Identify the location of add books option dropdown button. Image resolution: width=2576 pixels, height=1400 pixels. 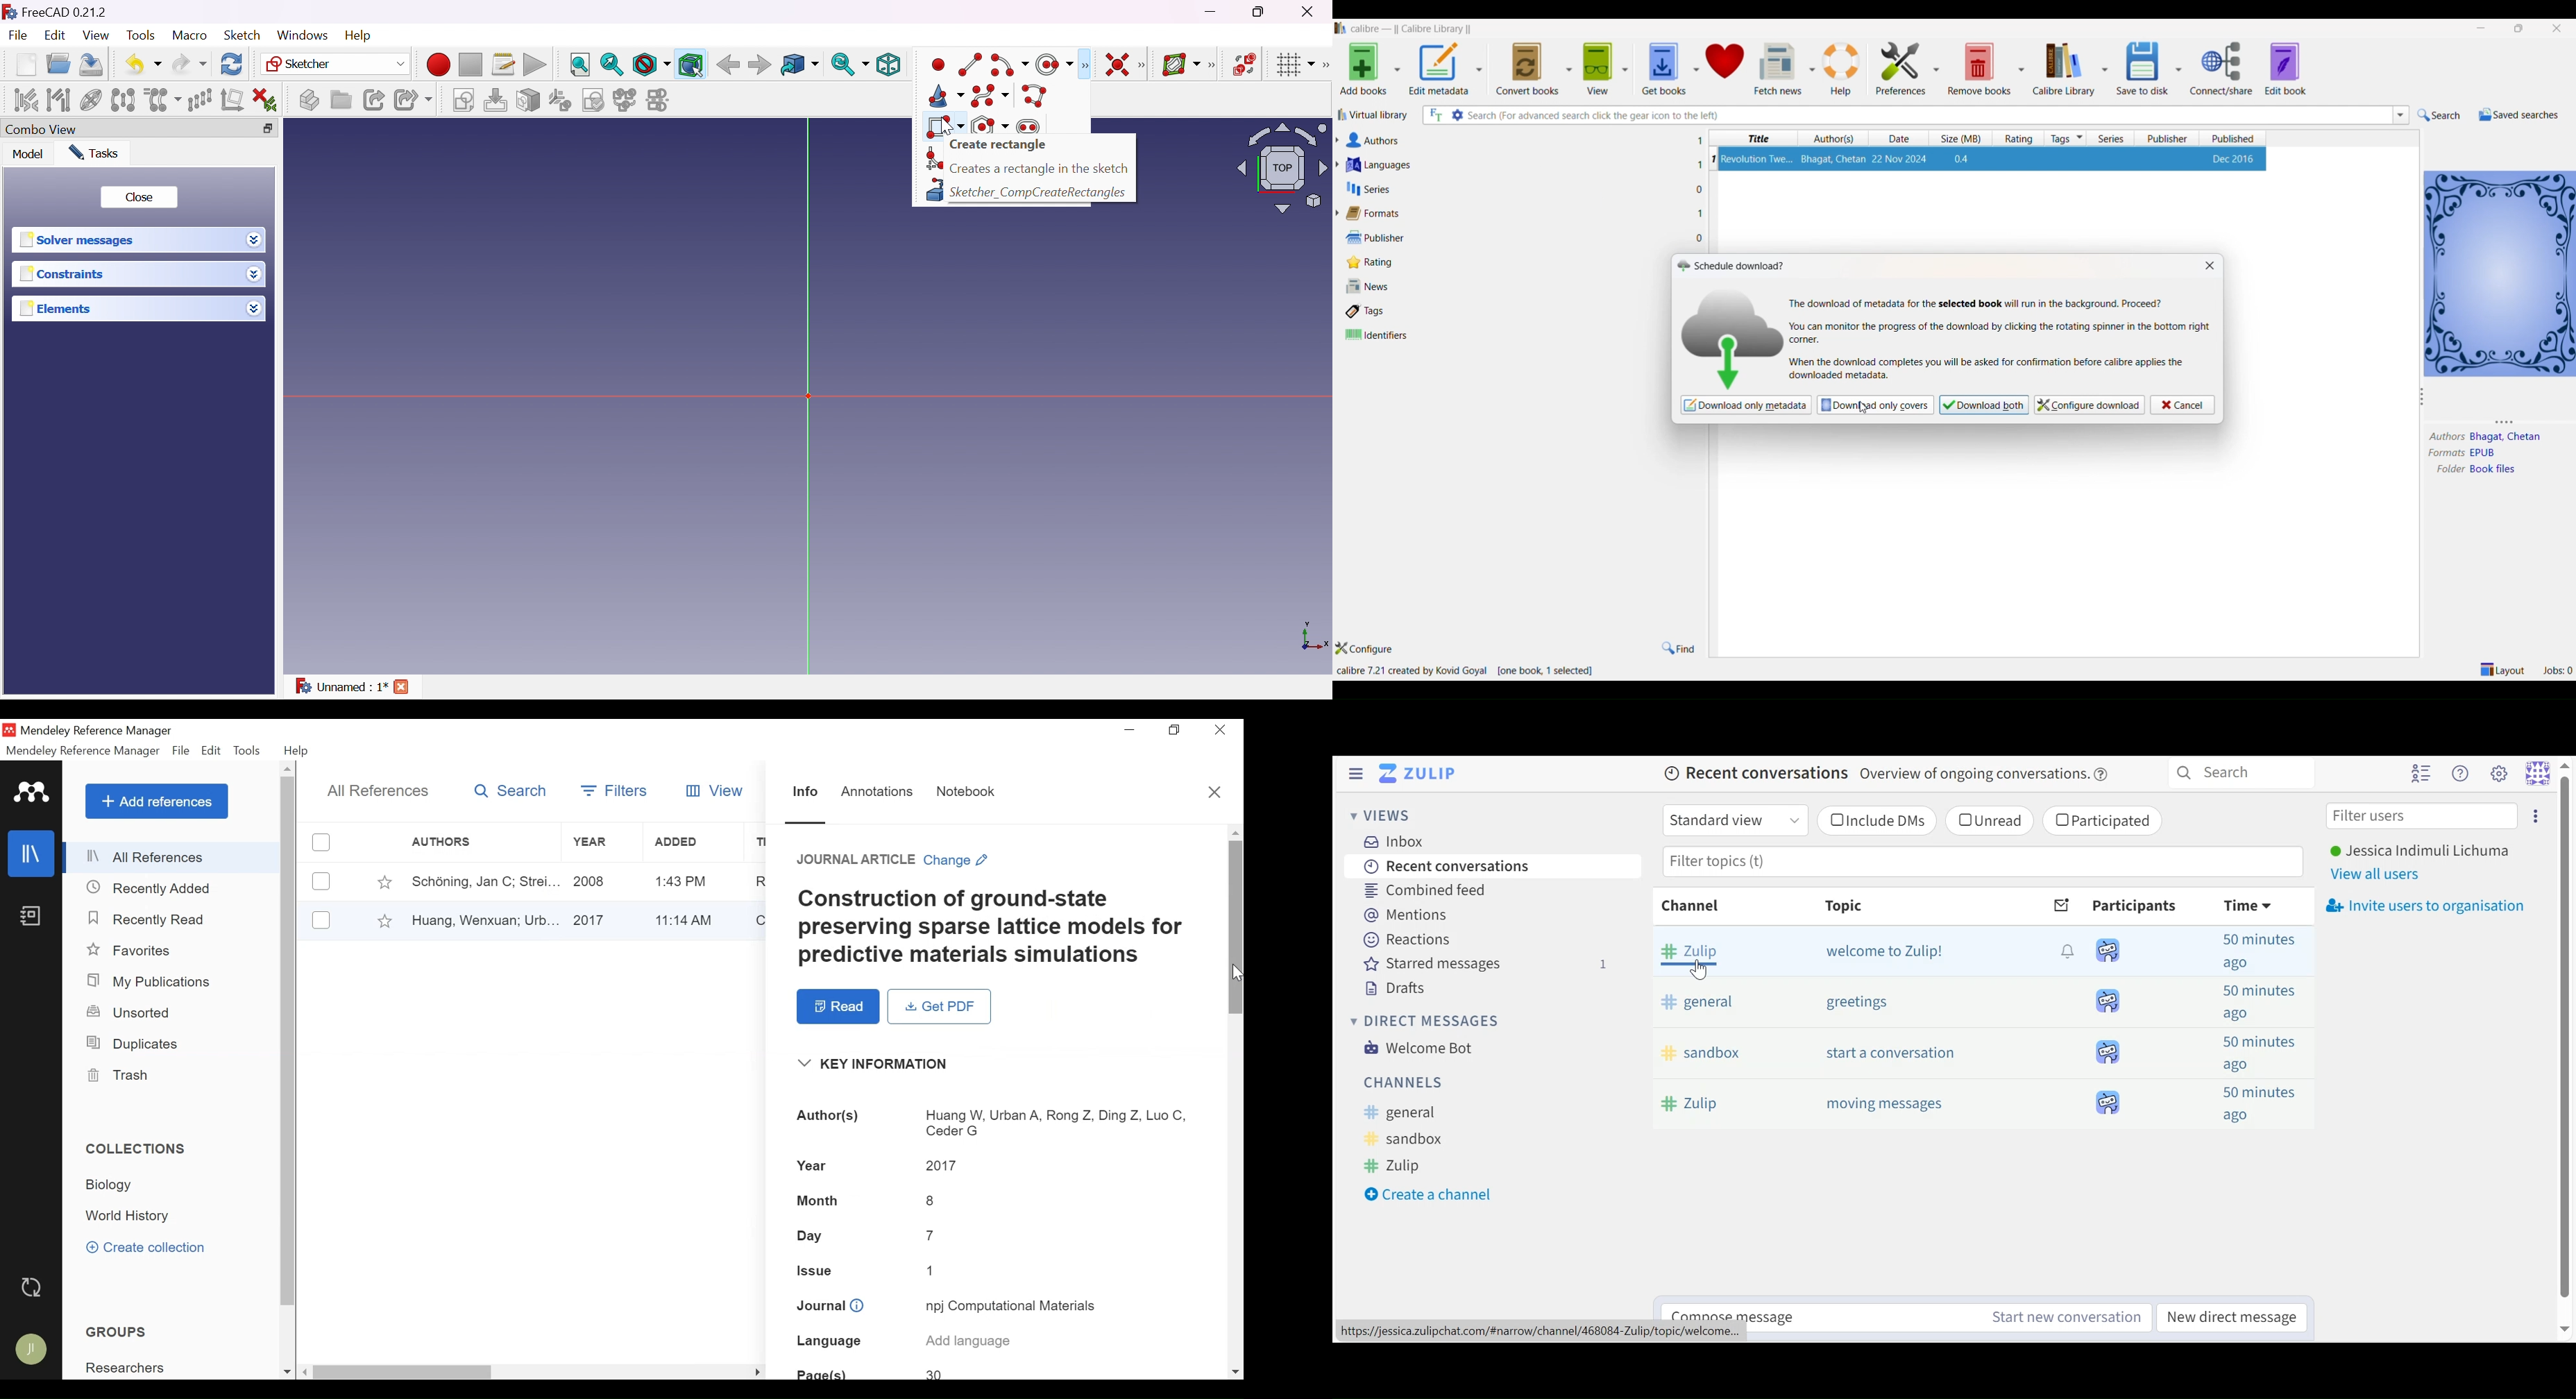
(1397, 71).